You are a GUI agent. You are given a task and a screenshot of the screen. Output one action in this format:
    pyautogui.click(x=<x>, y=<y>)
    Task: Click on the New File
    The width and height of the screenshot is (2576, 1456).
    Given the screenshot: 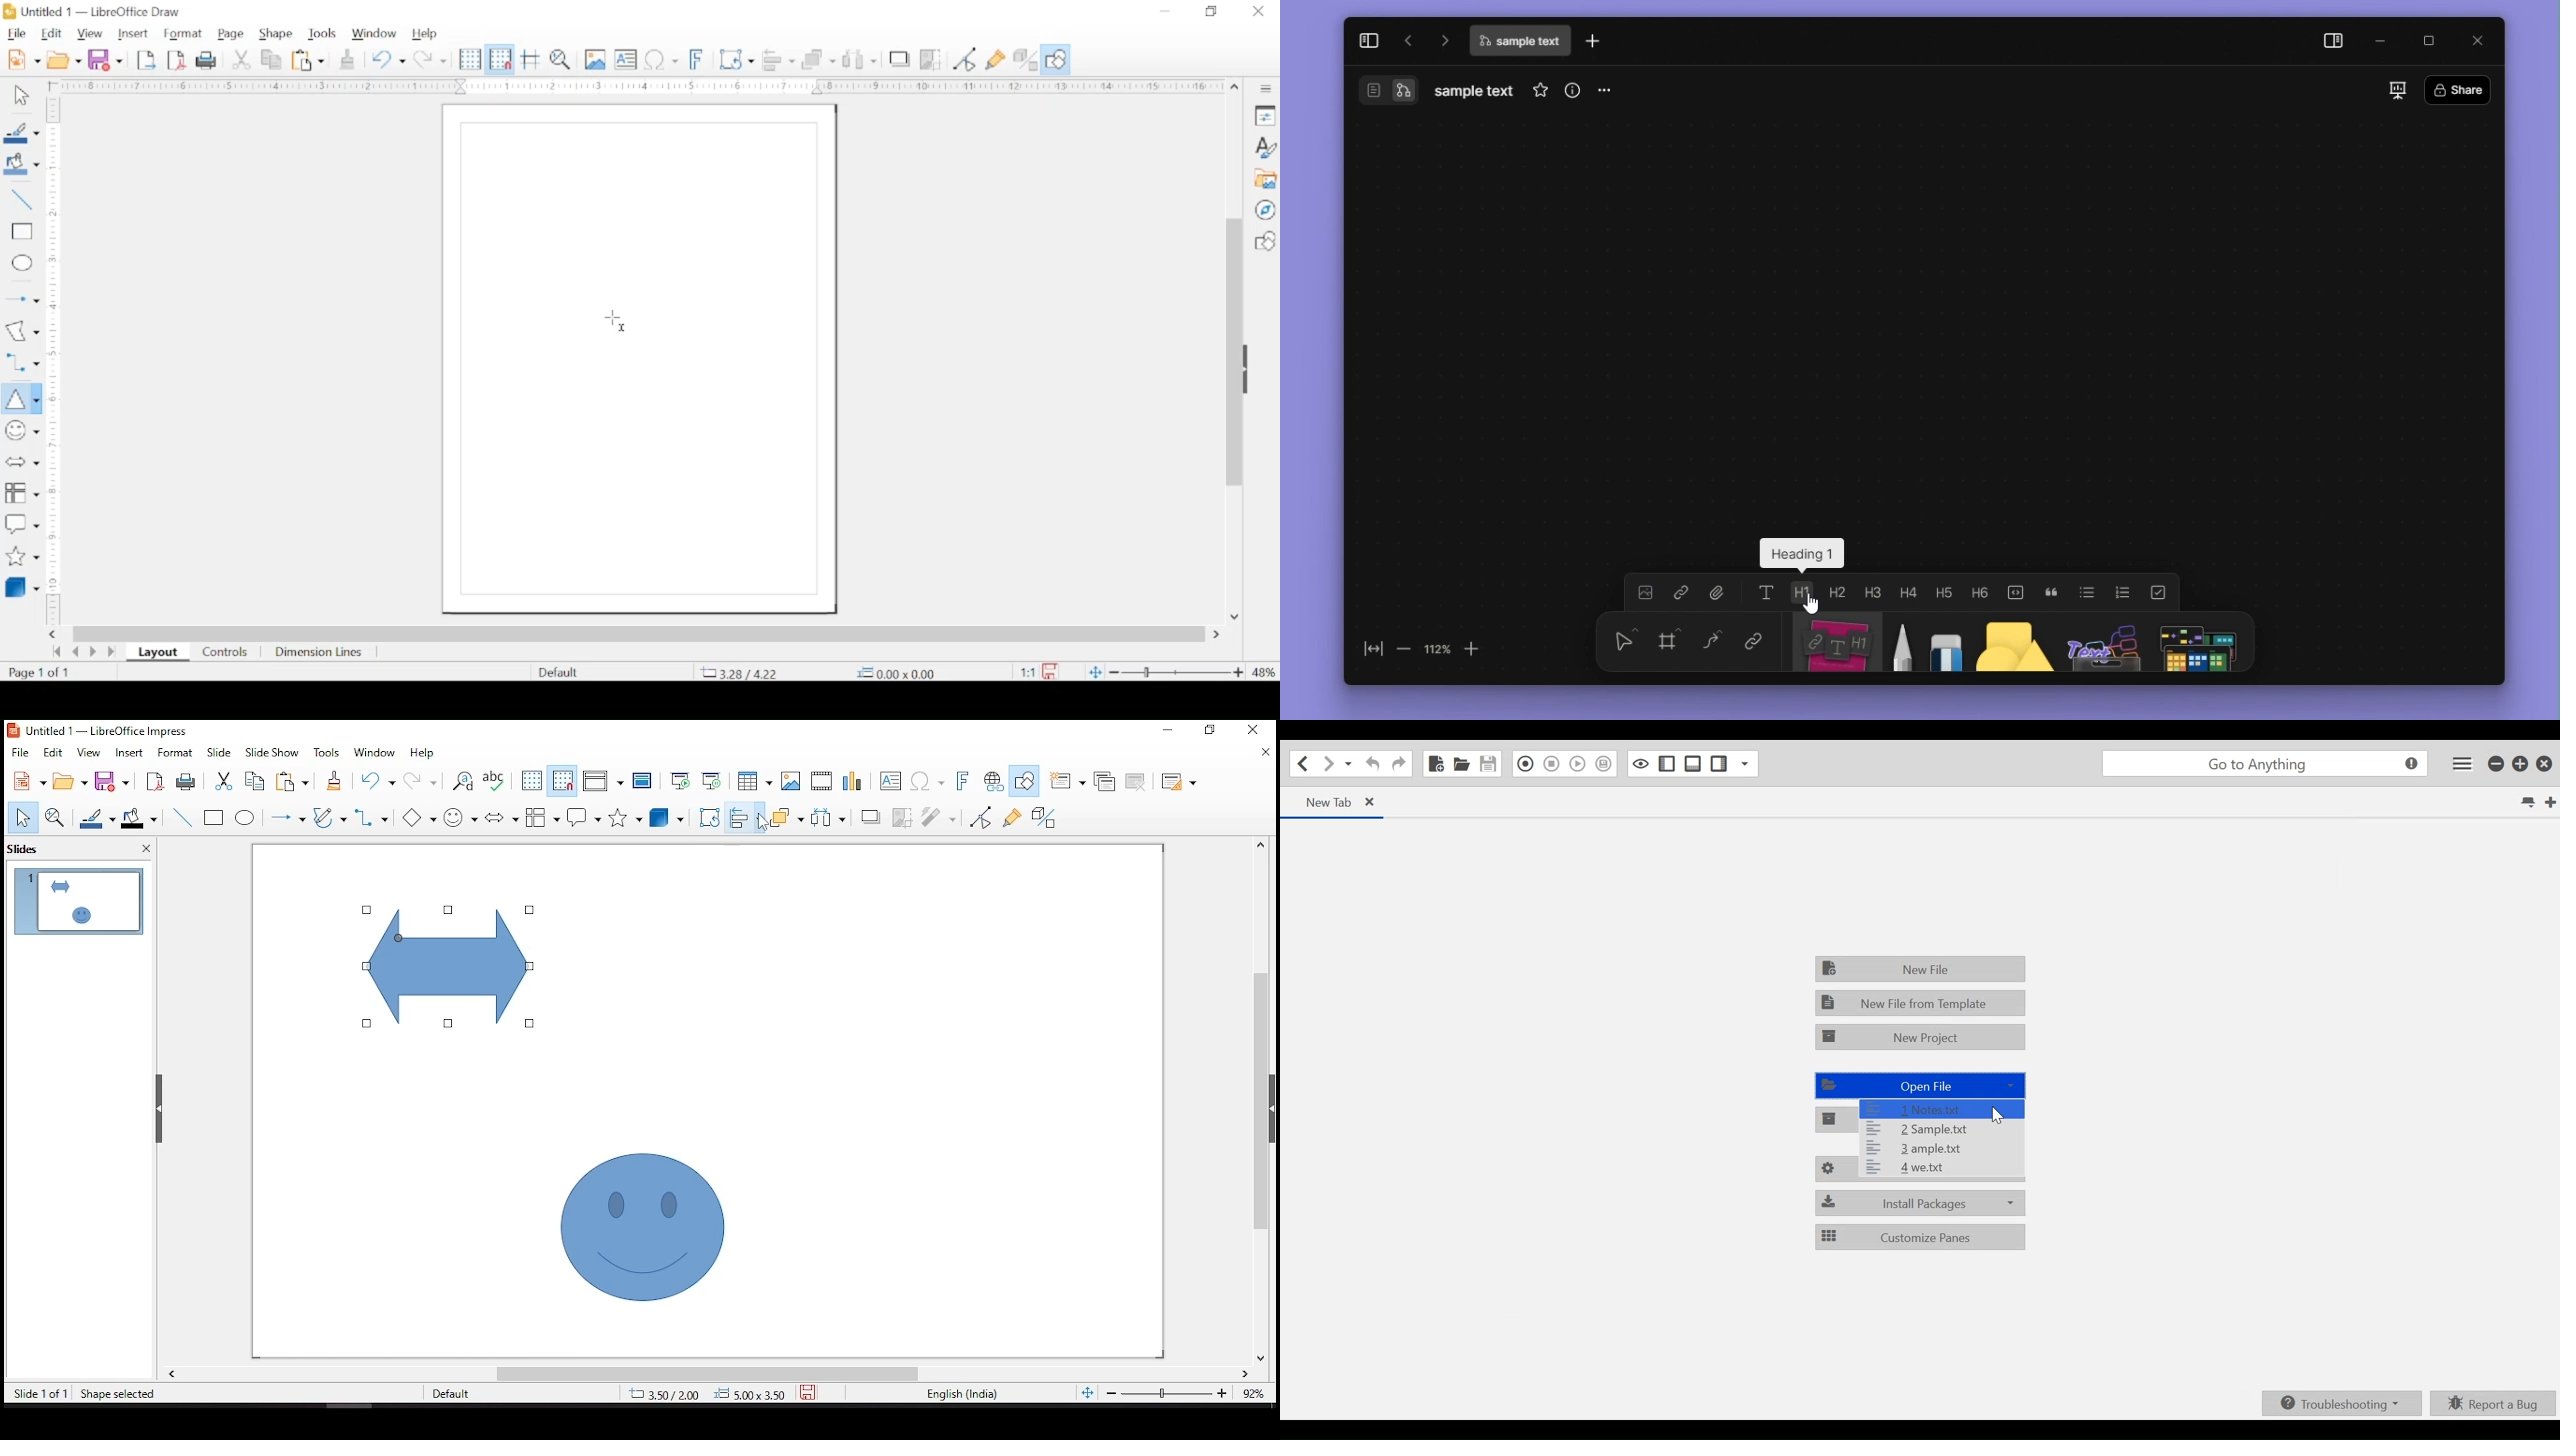 What is the action you would take?
    pyautogui.click(x=1922, y=967)
    